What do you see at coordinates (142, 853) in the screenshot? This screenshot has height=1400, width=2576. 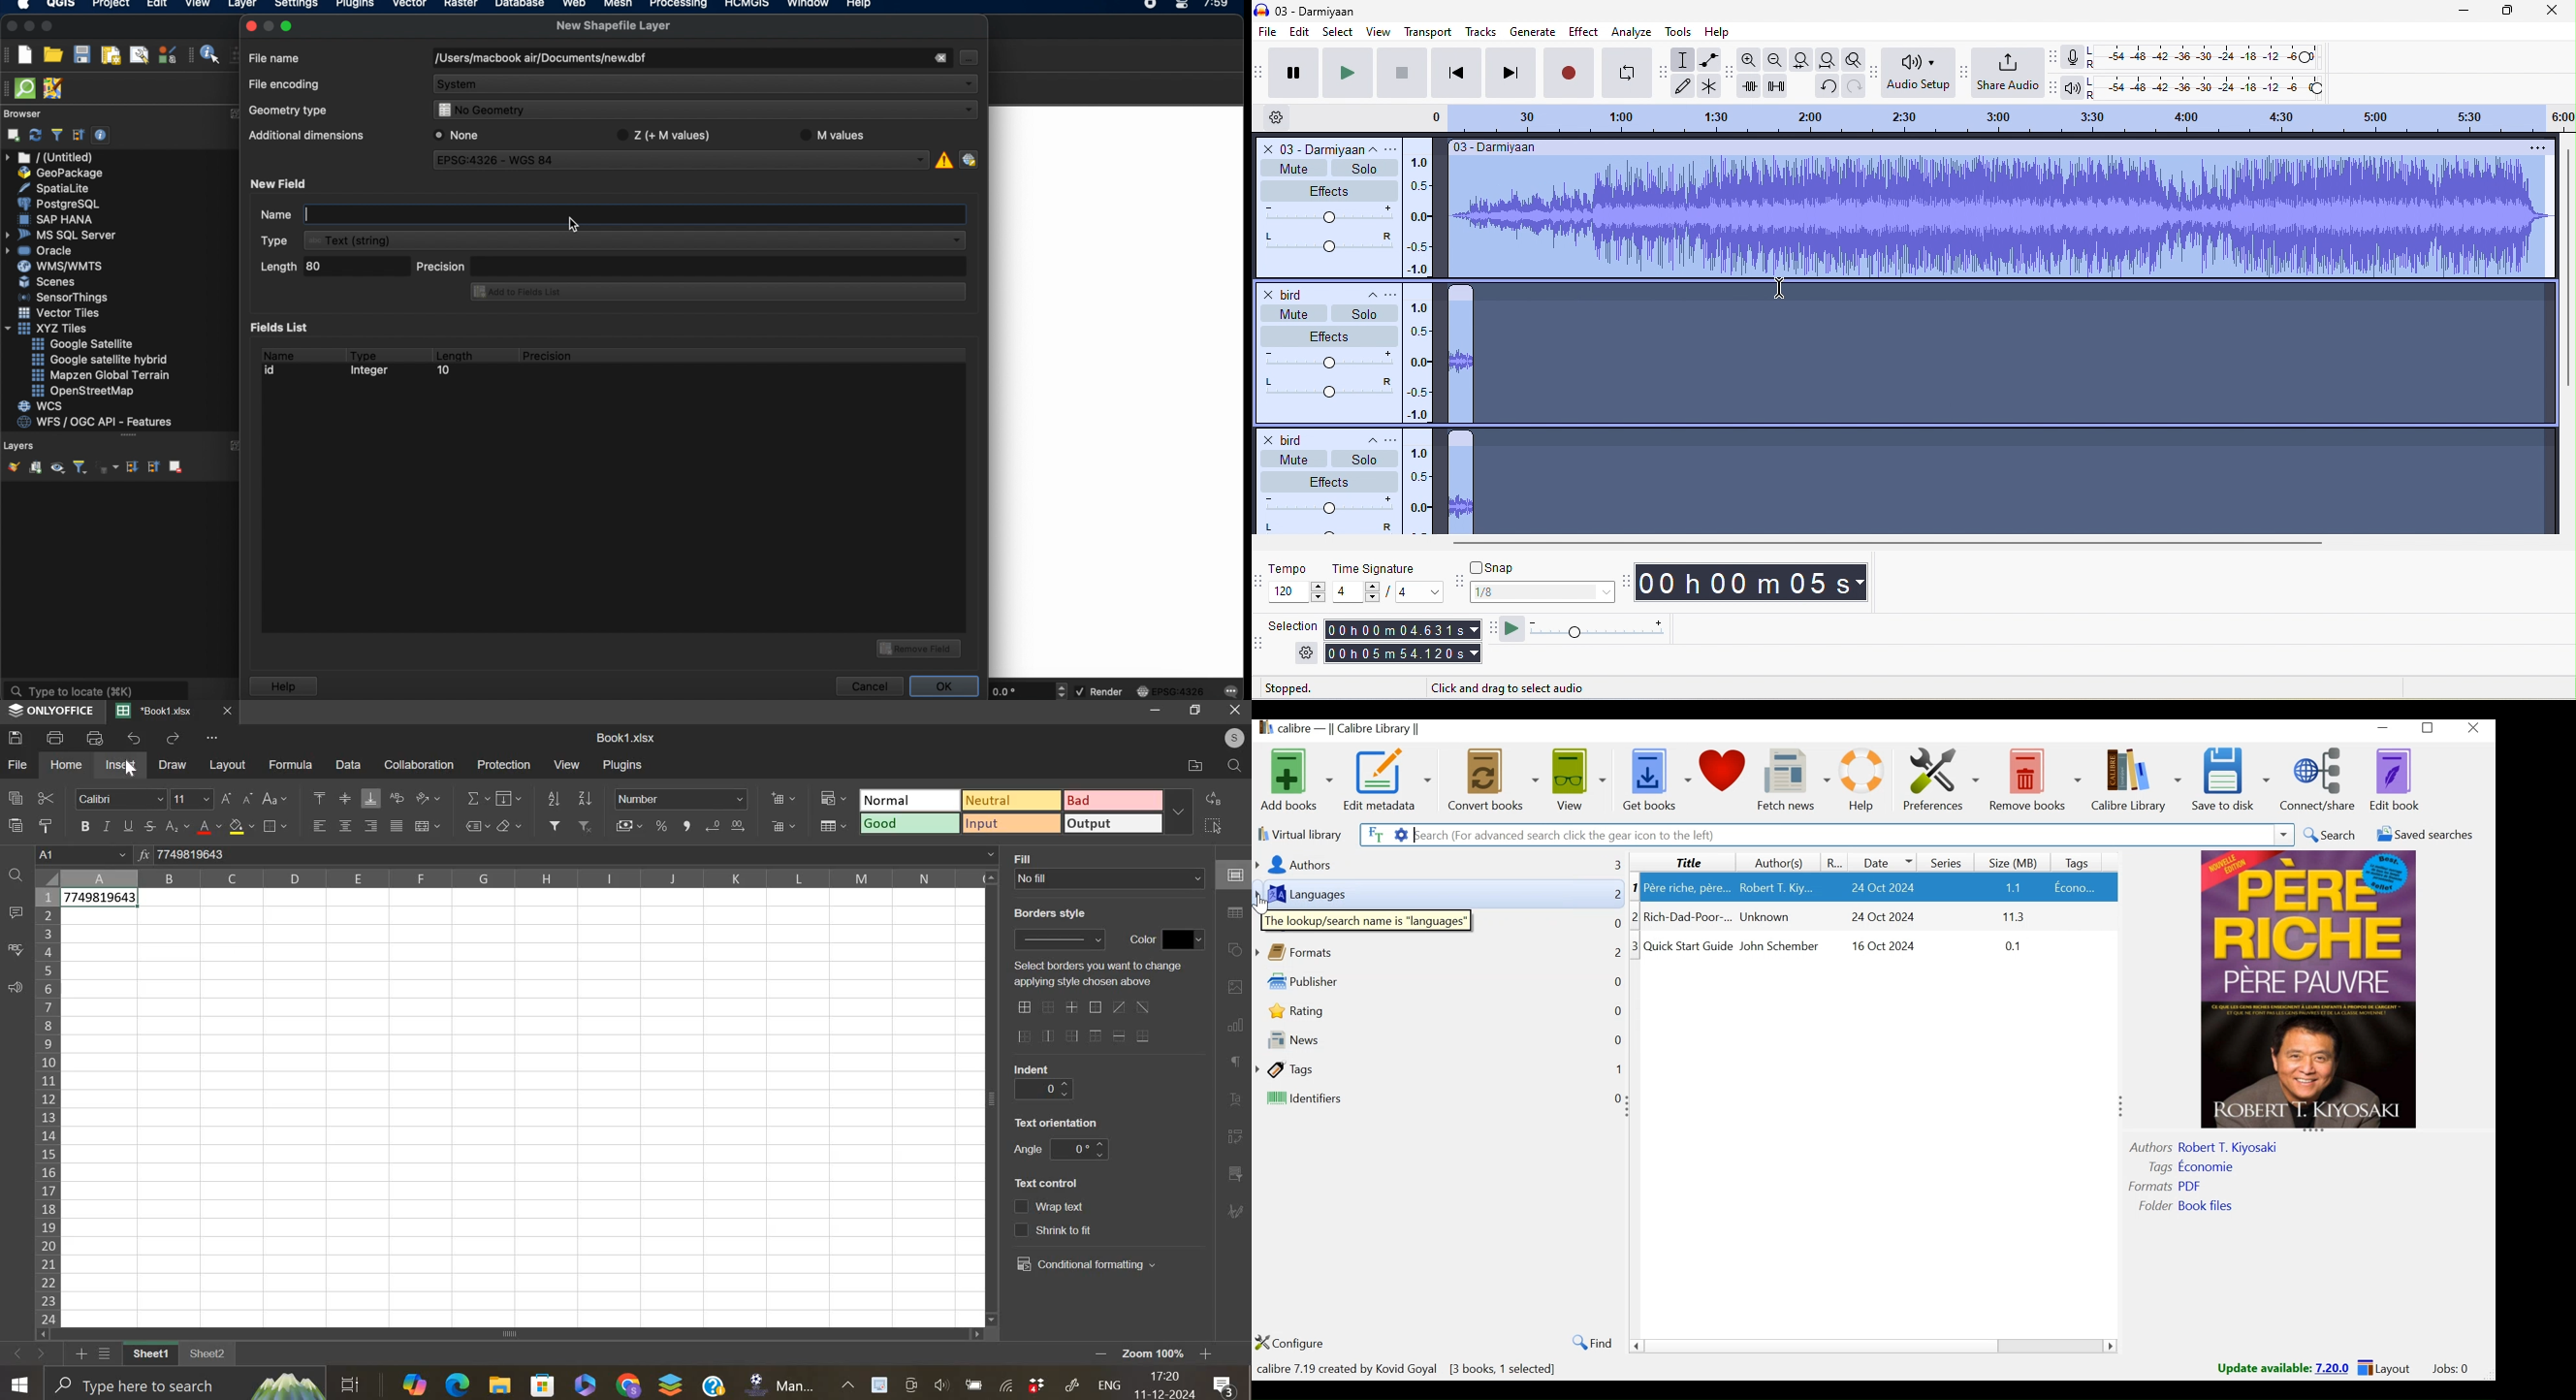 I see `function` at bounding box center [142, 853].